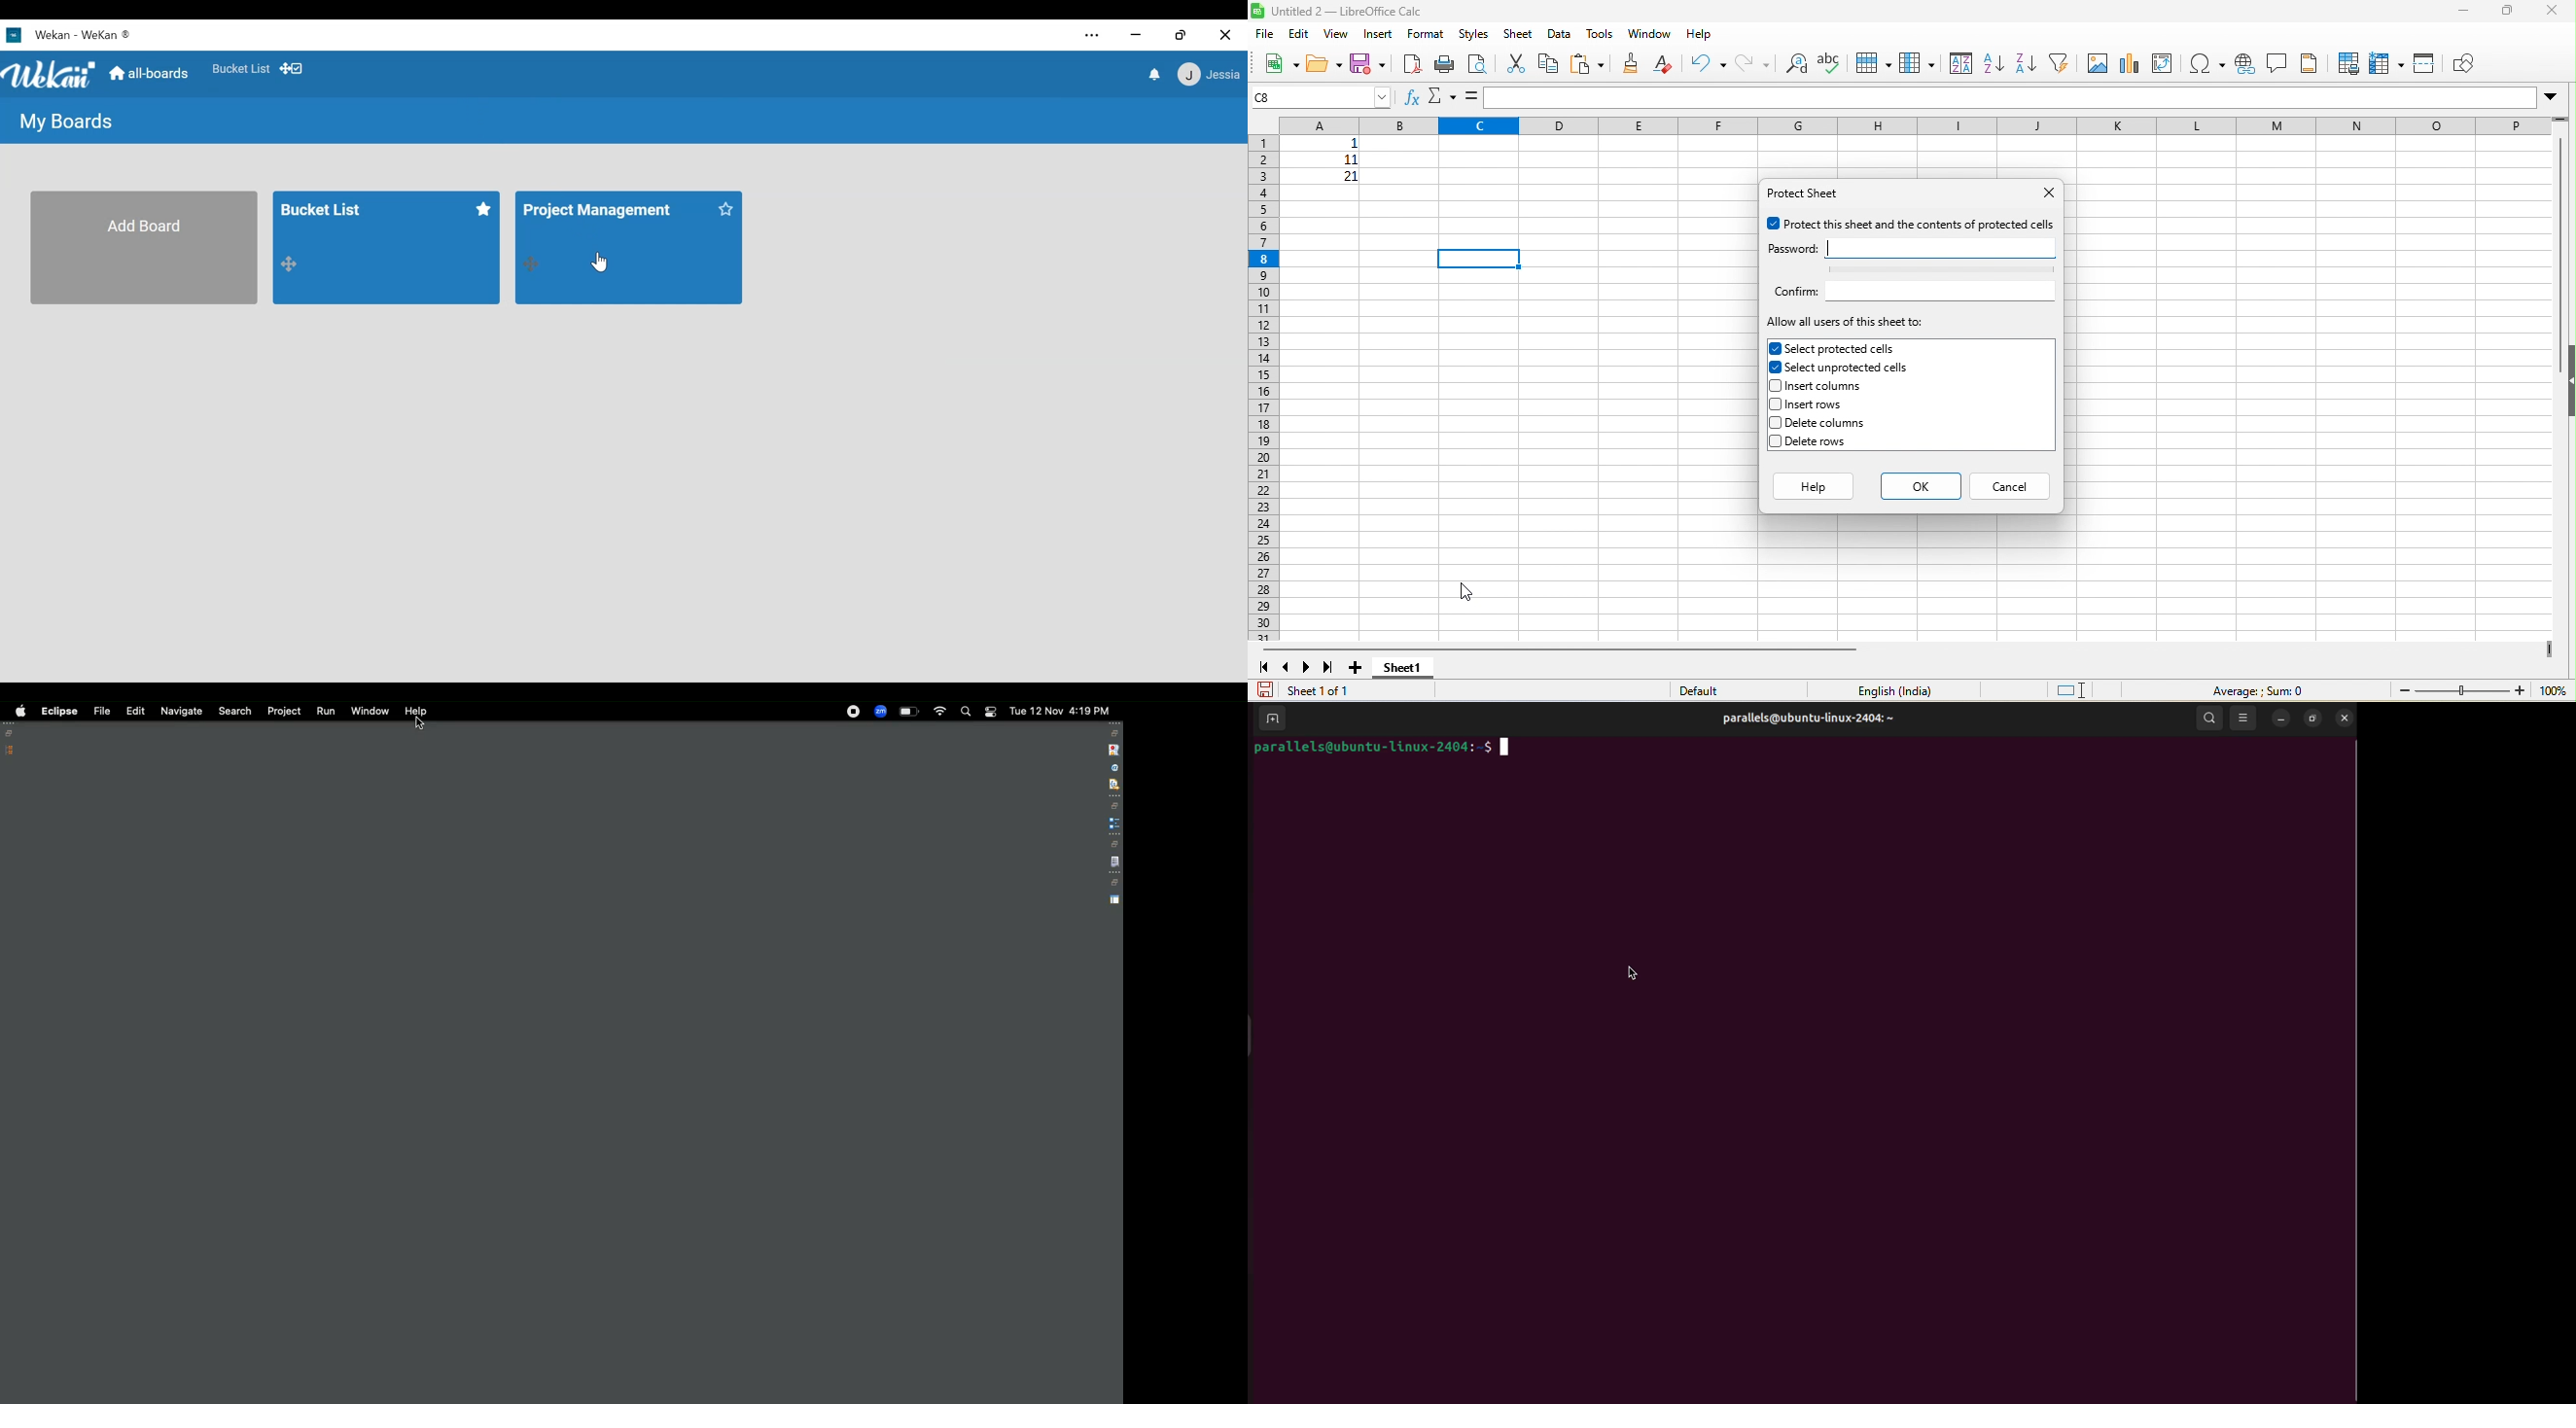 Image resolution: width=2576 pixels, height=1428 pixels. Describe the element at coordinates (1921, 486) in the screenshot. I see `ok` at that location.